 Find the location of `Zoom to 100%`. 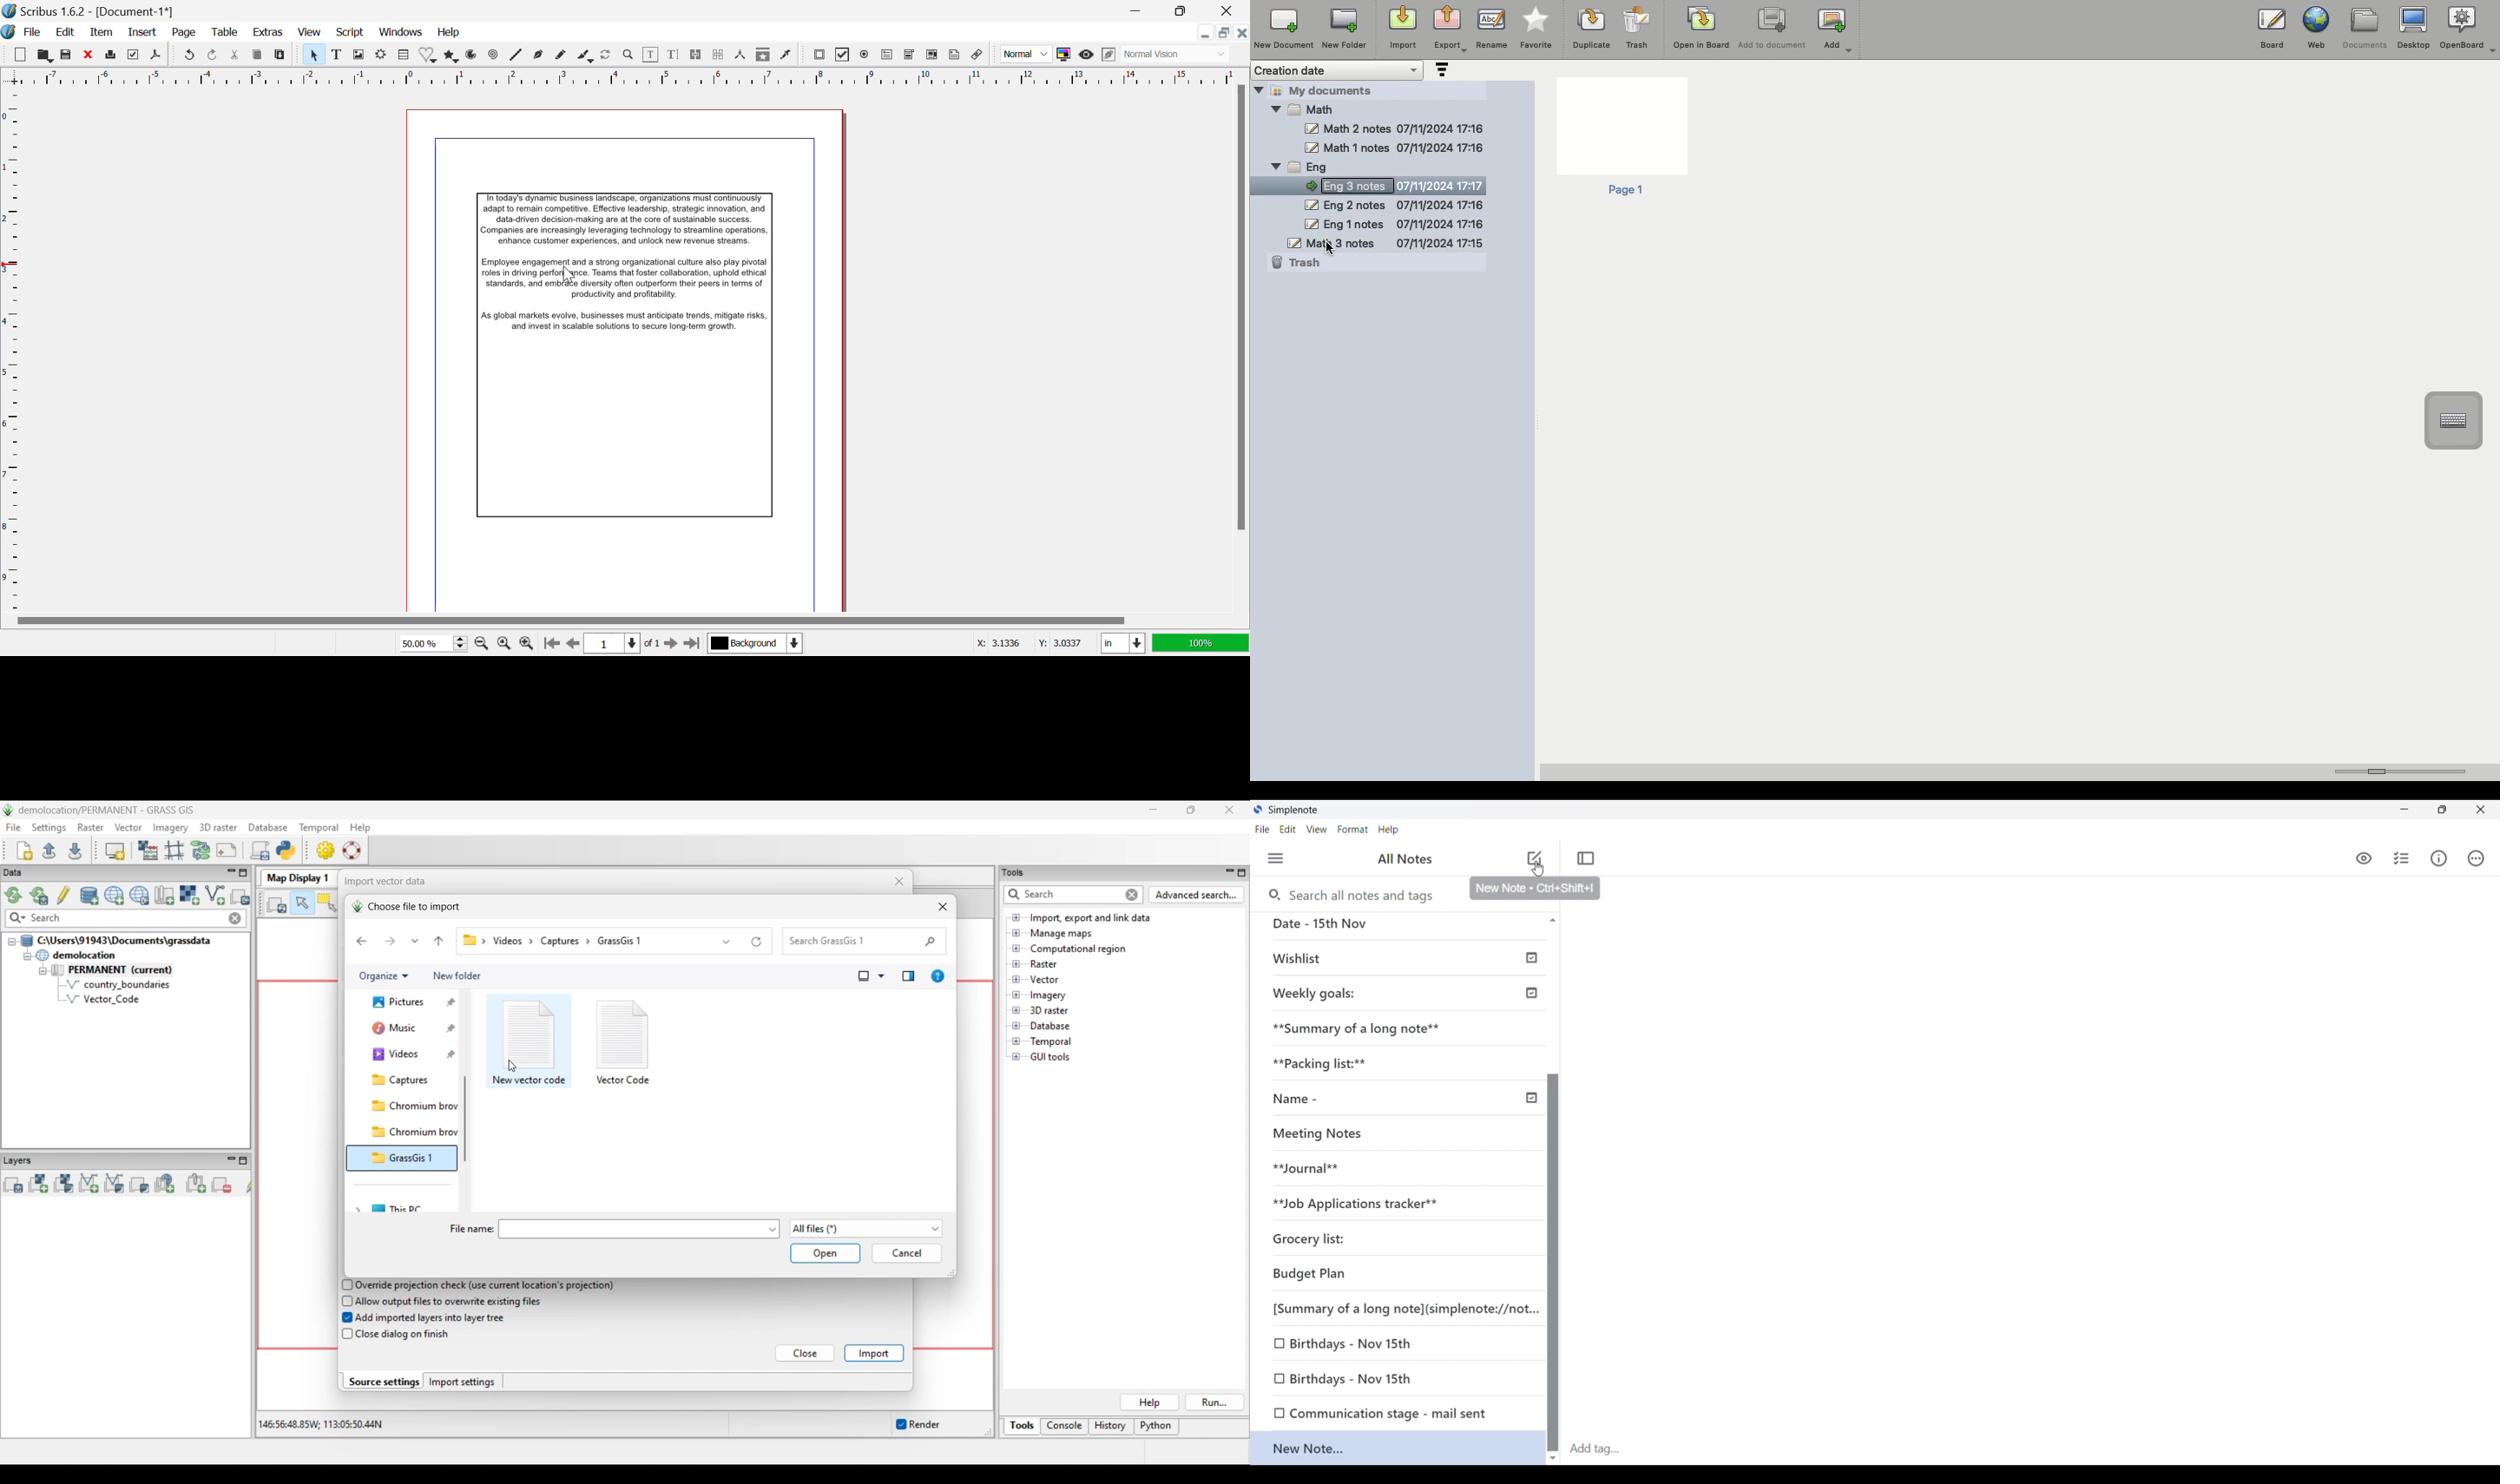

Zoom to 100% is located at coordinates (505, 643).